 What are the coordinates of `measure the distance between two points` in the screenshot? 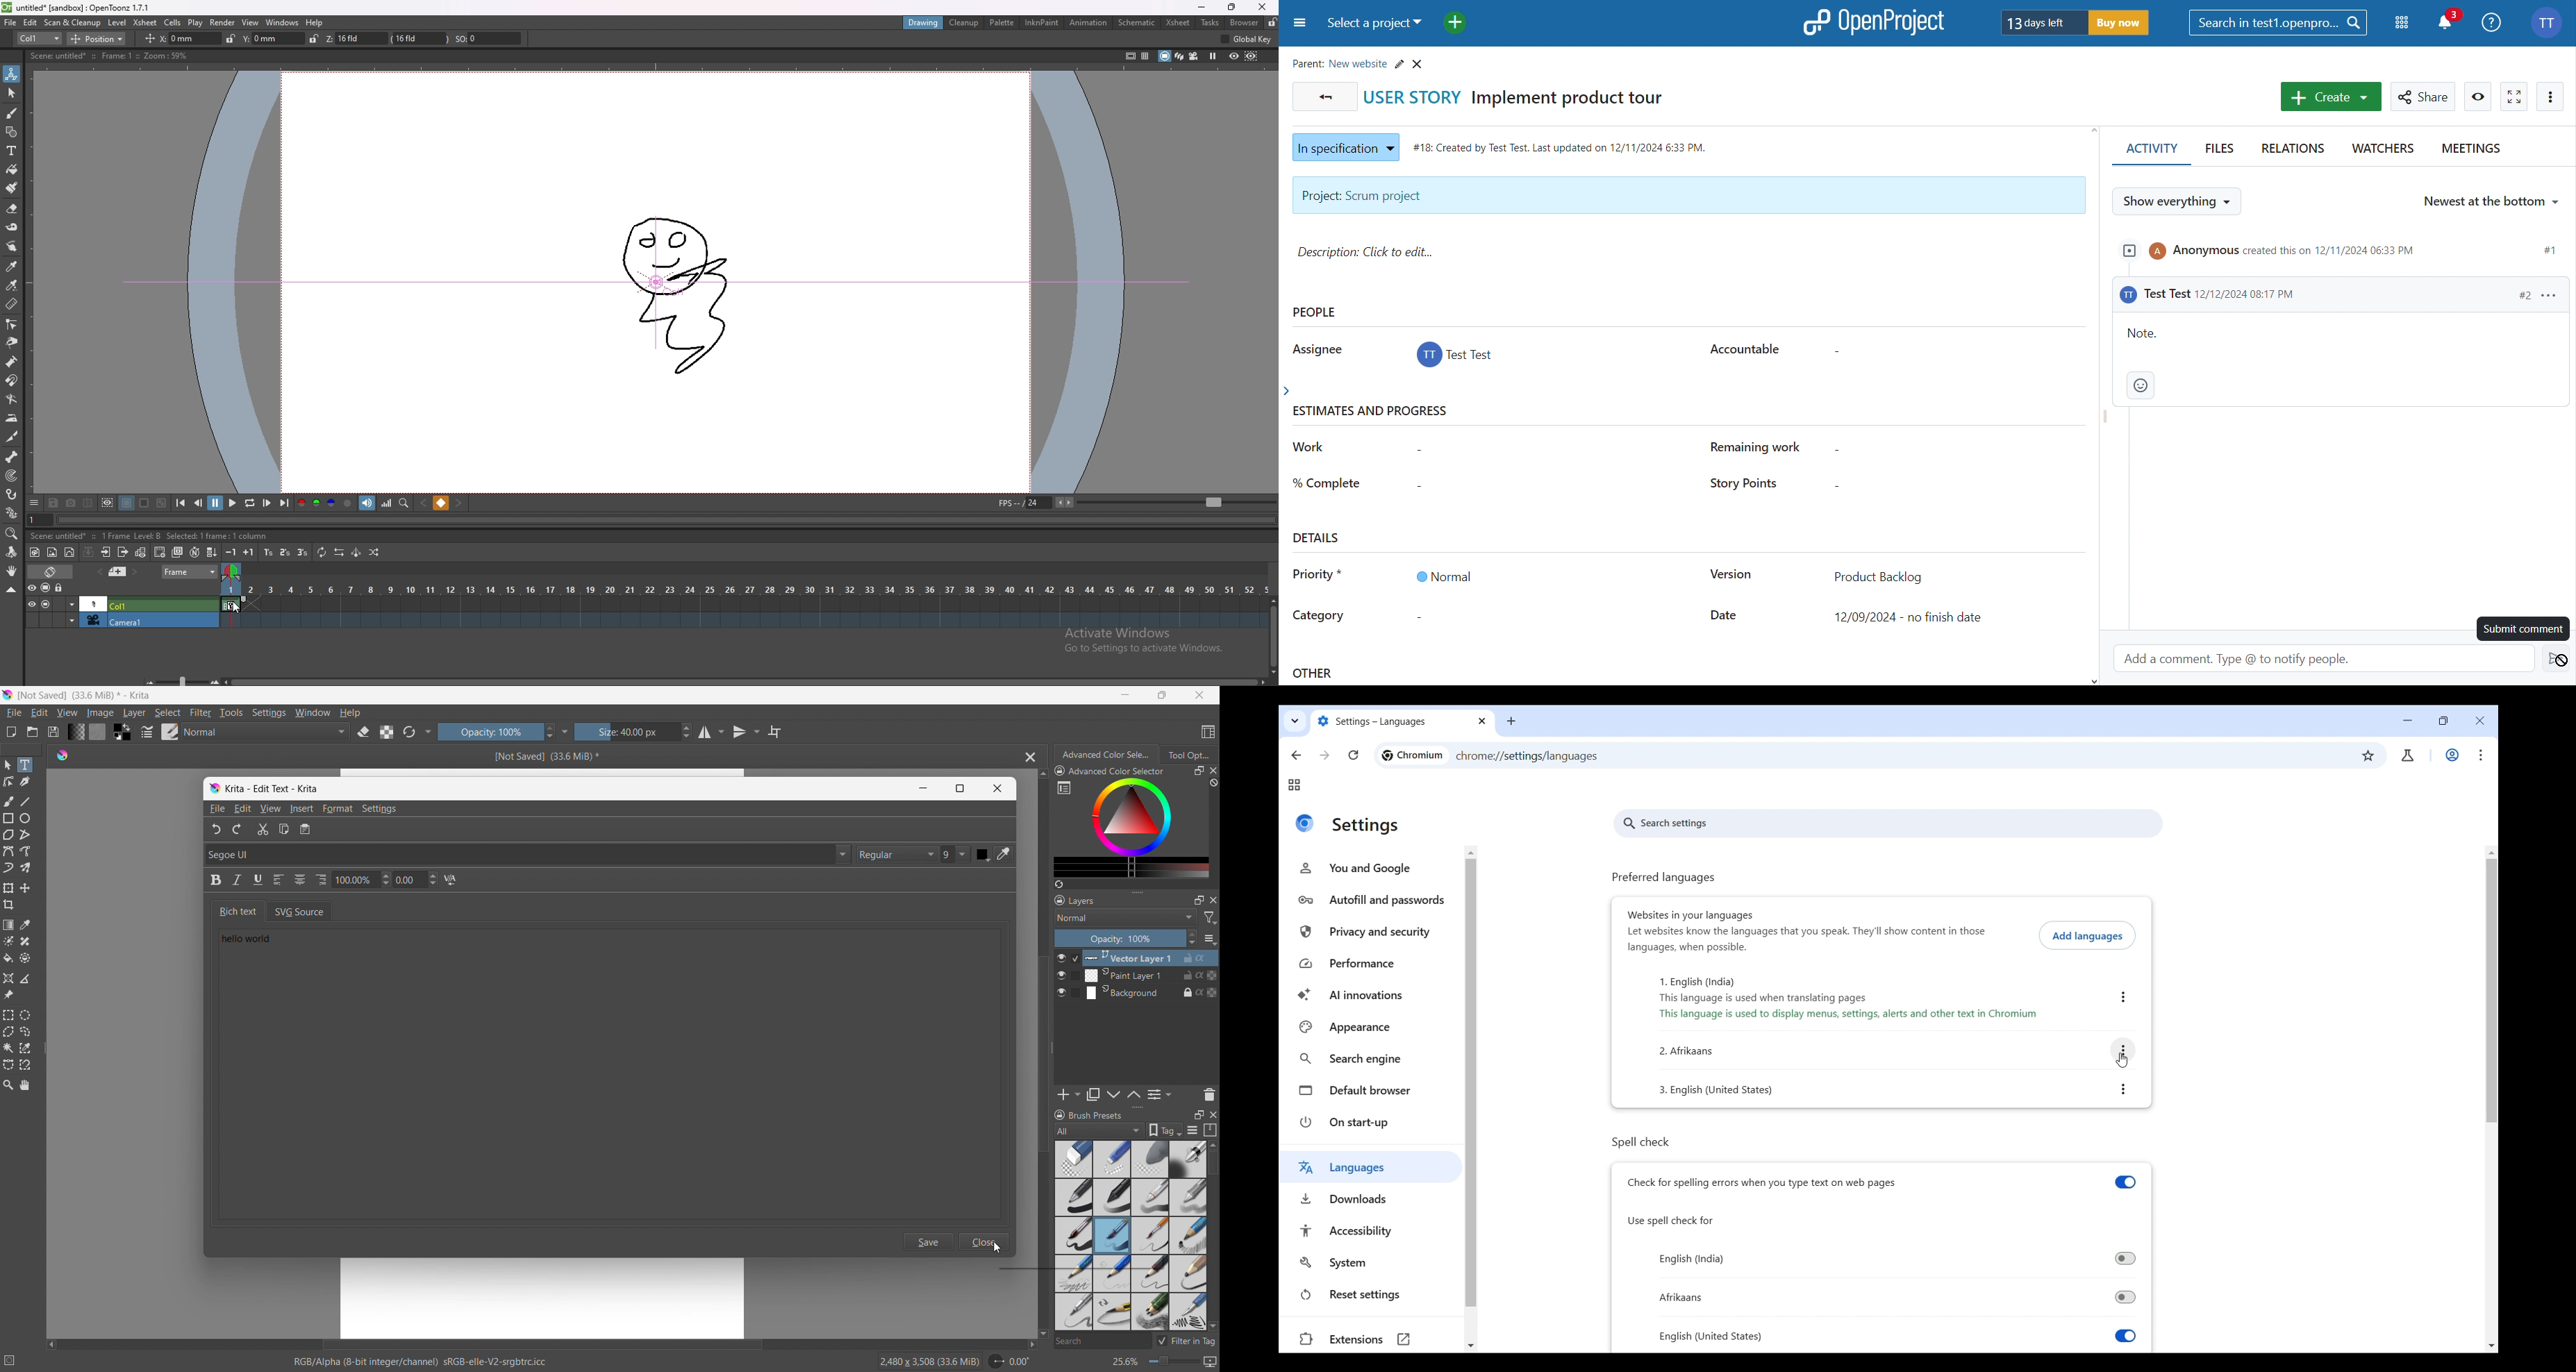 It's located at (25, 978).